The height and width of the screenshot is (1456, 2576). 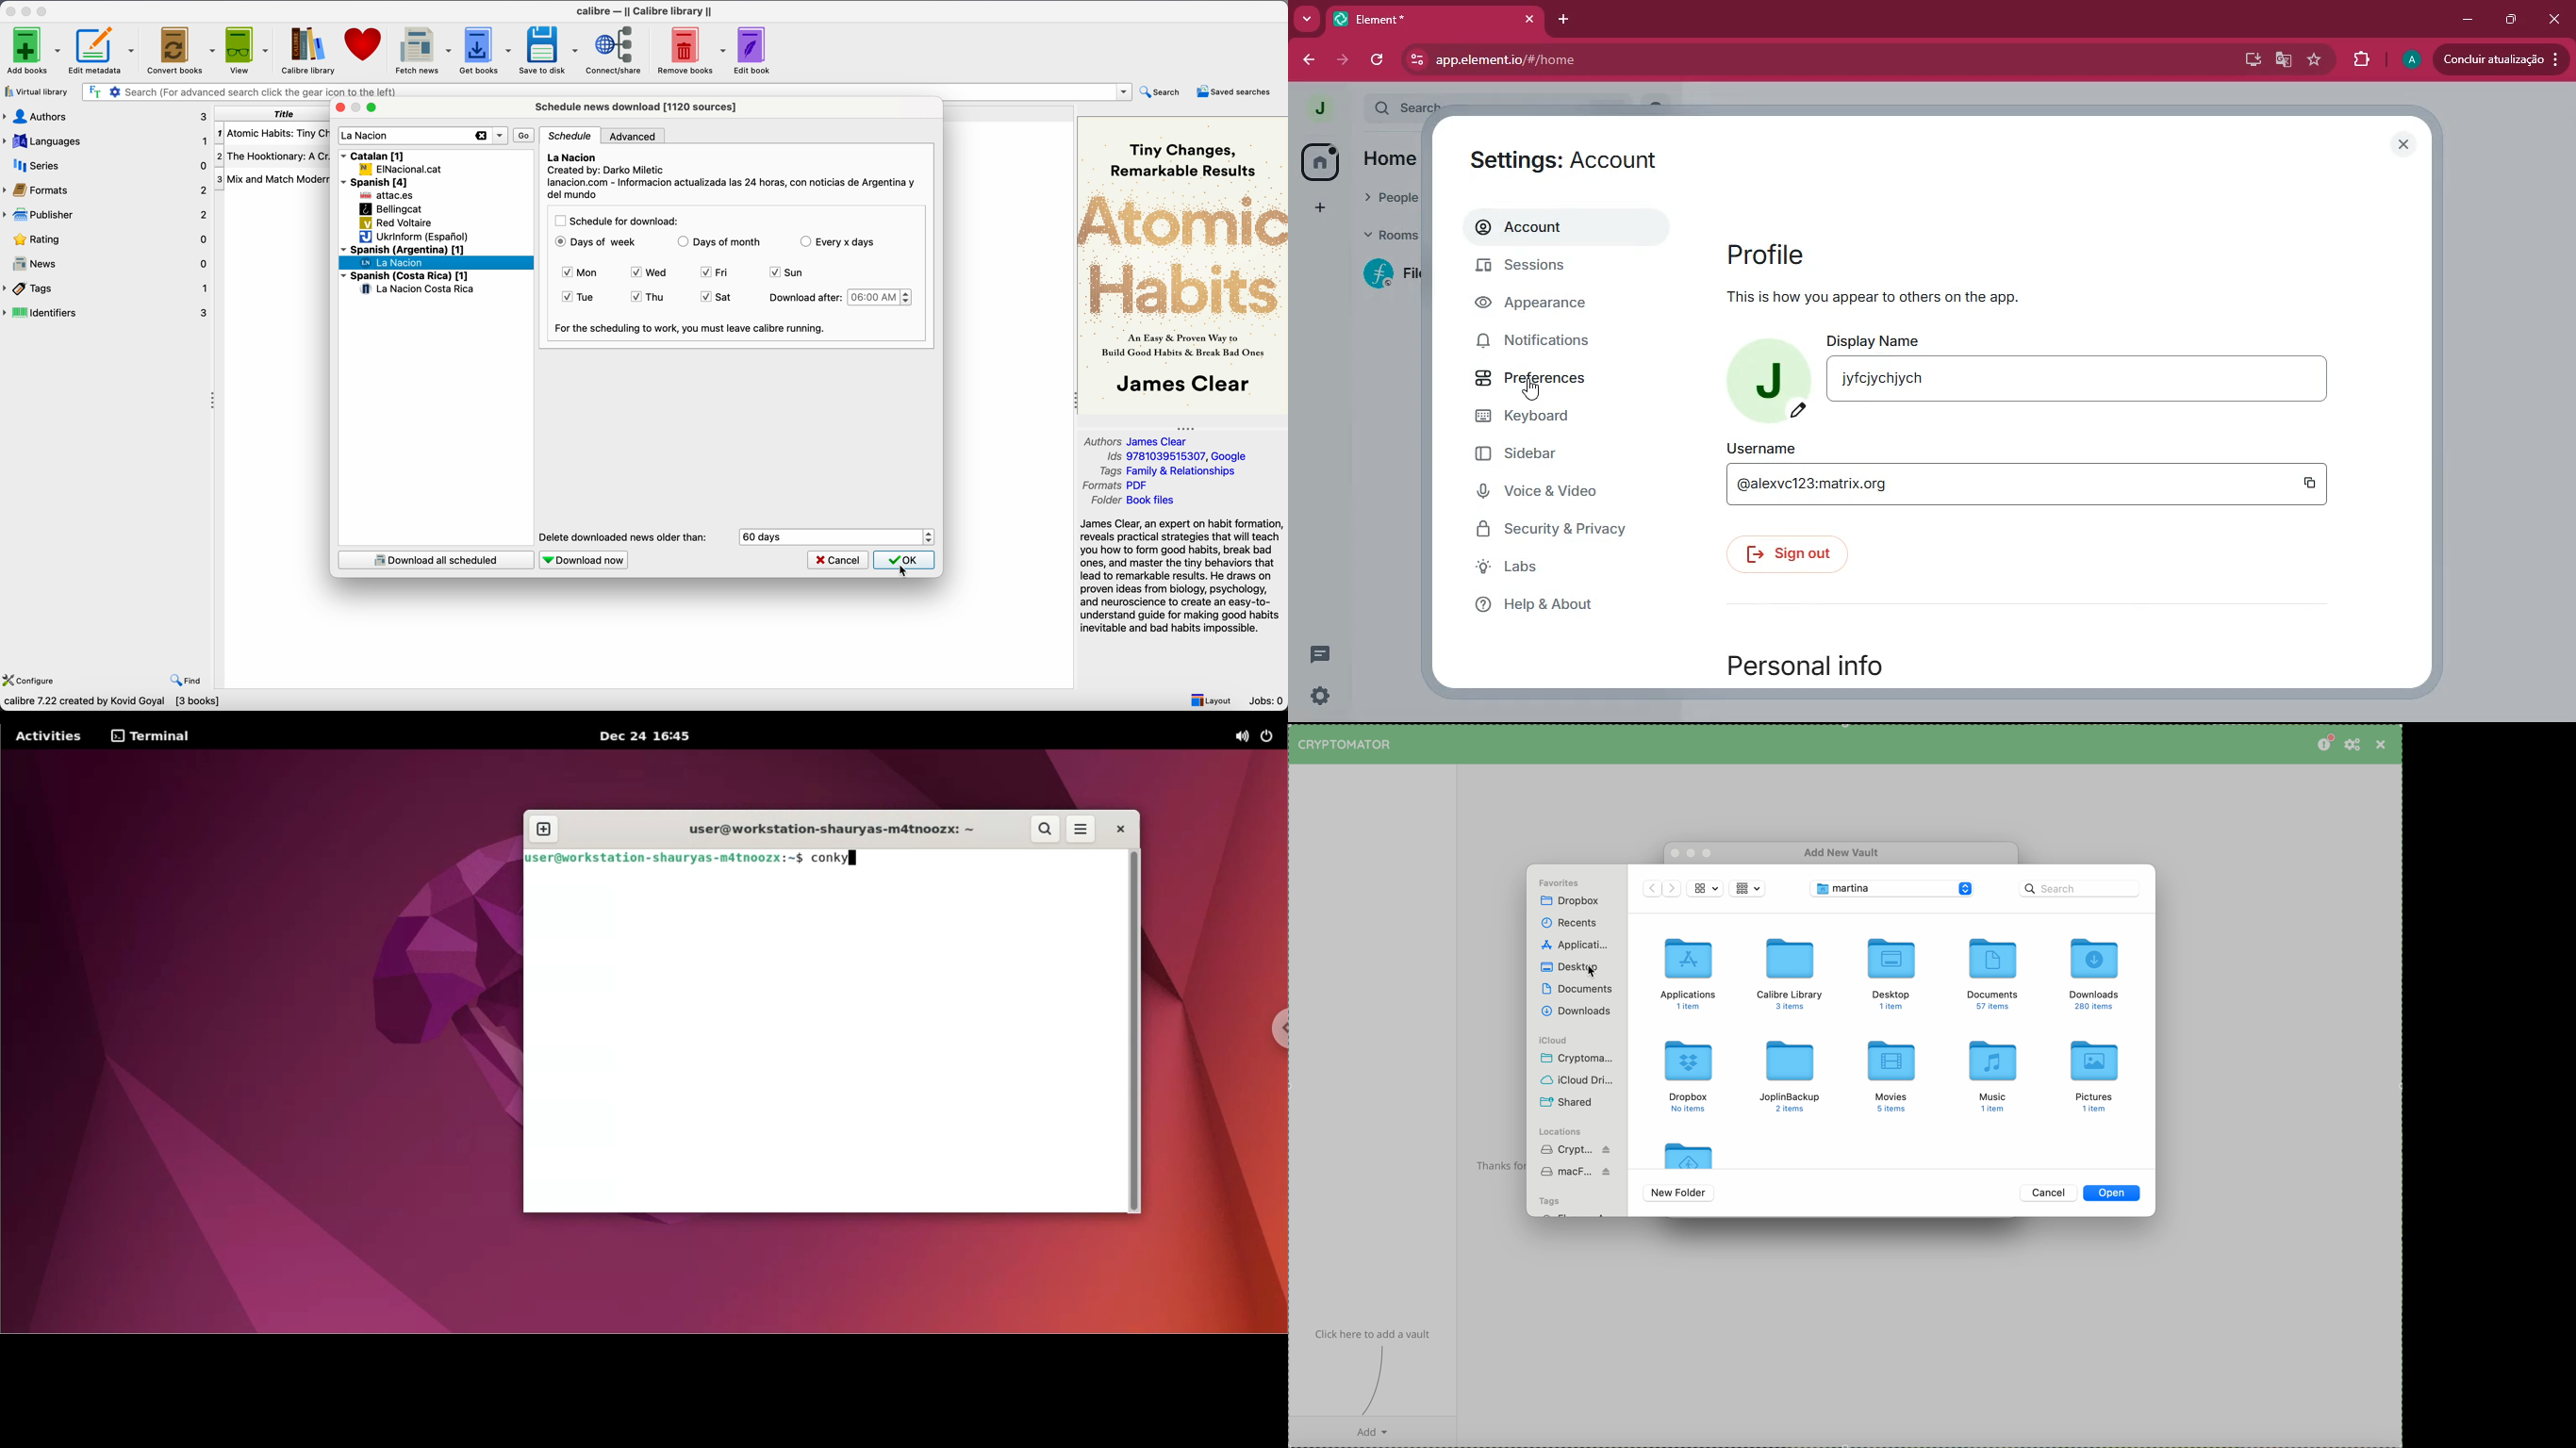 I want to click on labs, so click(x=1549, y=569).